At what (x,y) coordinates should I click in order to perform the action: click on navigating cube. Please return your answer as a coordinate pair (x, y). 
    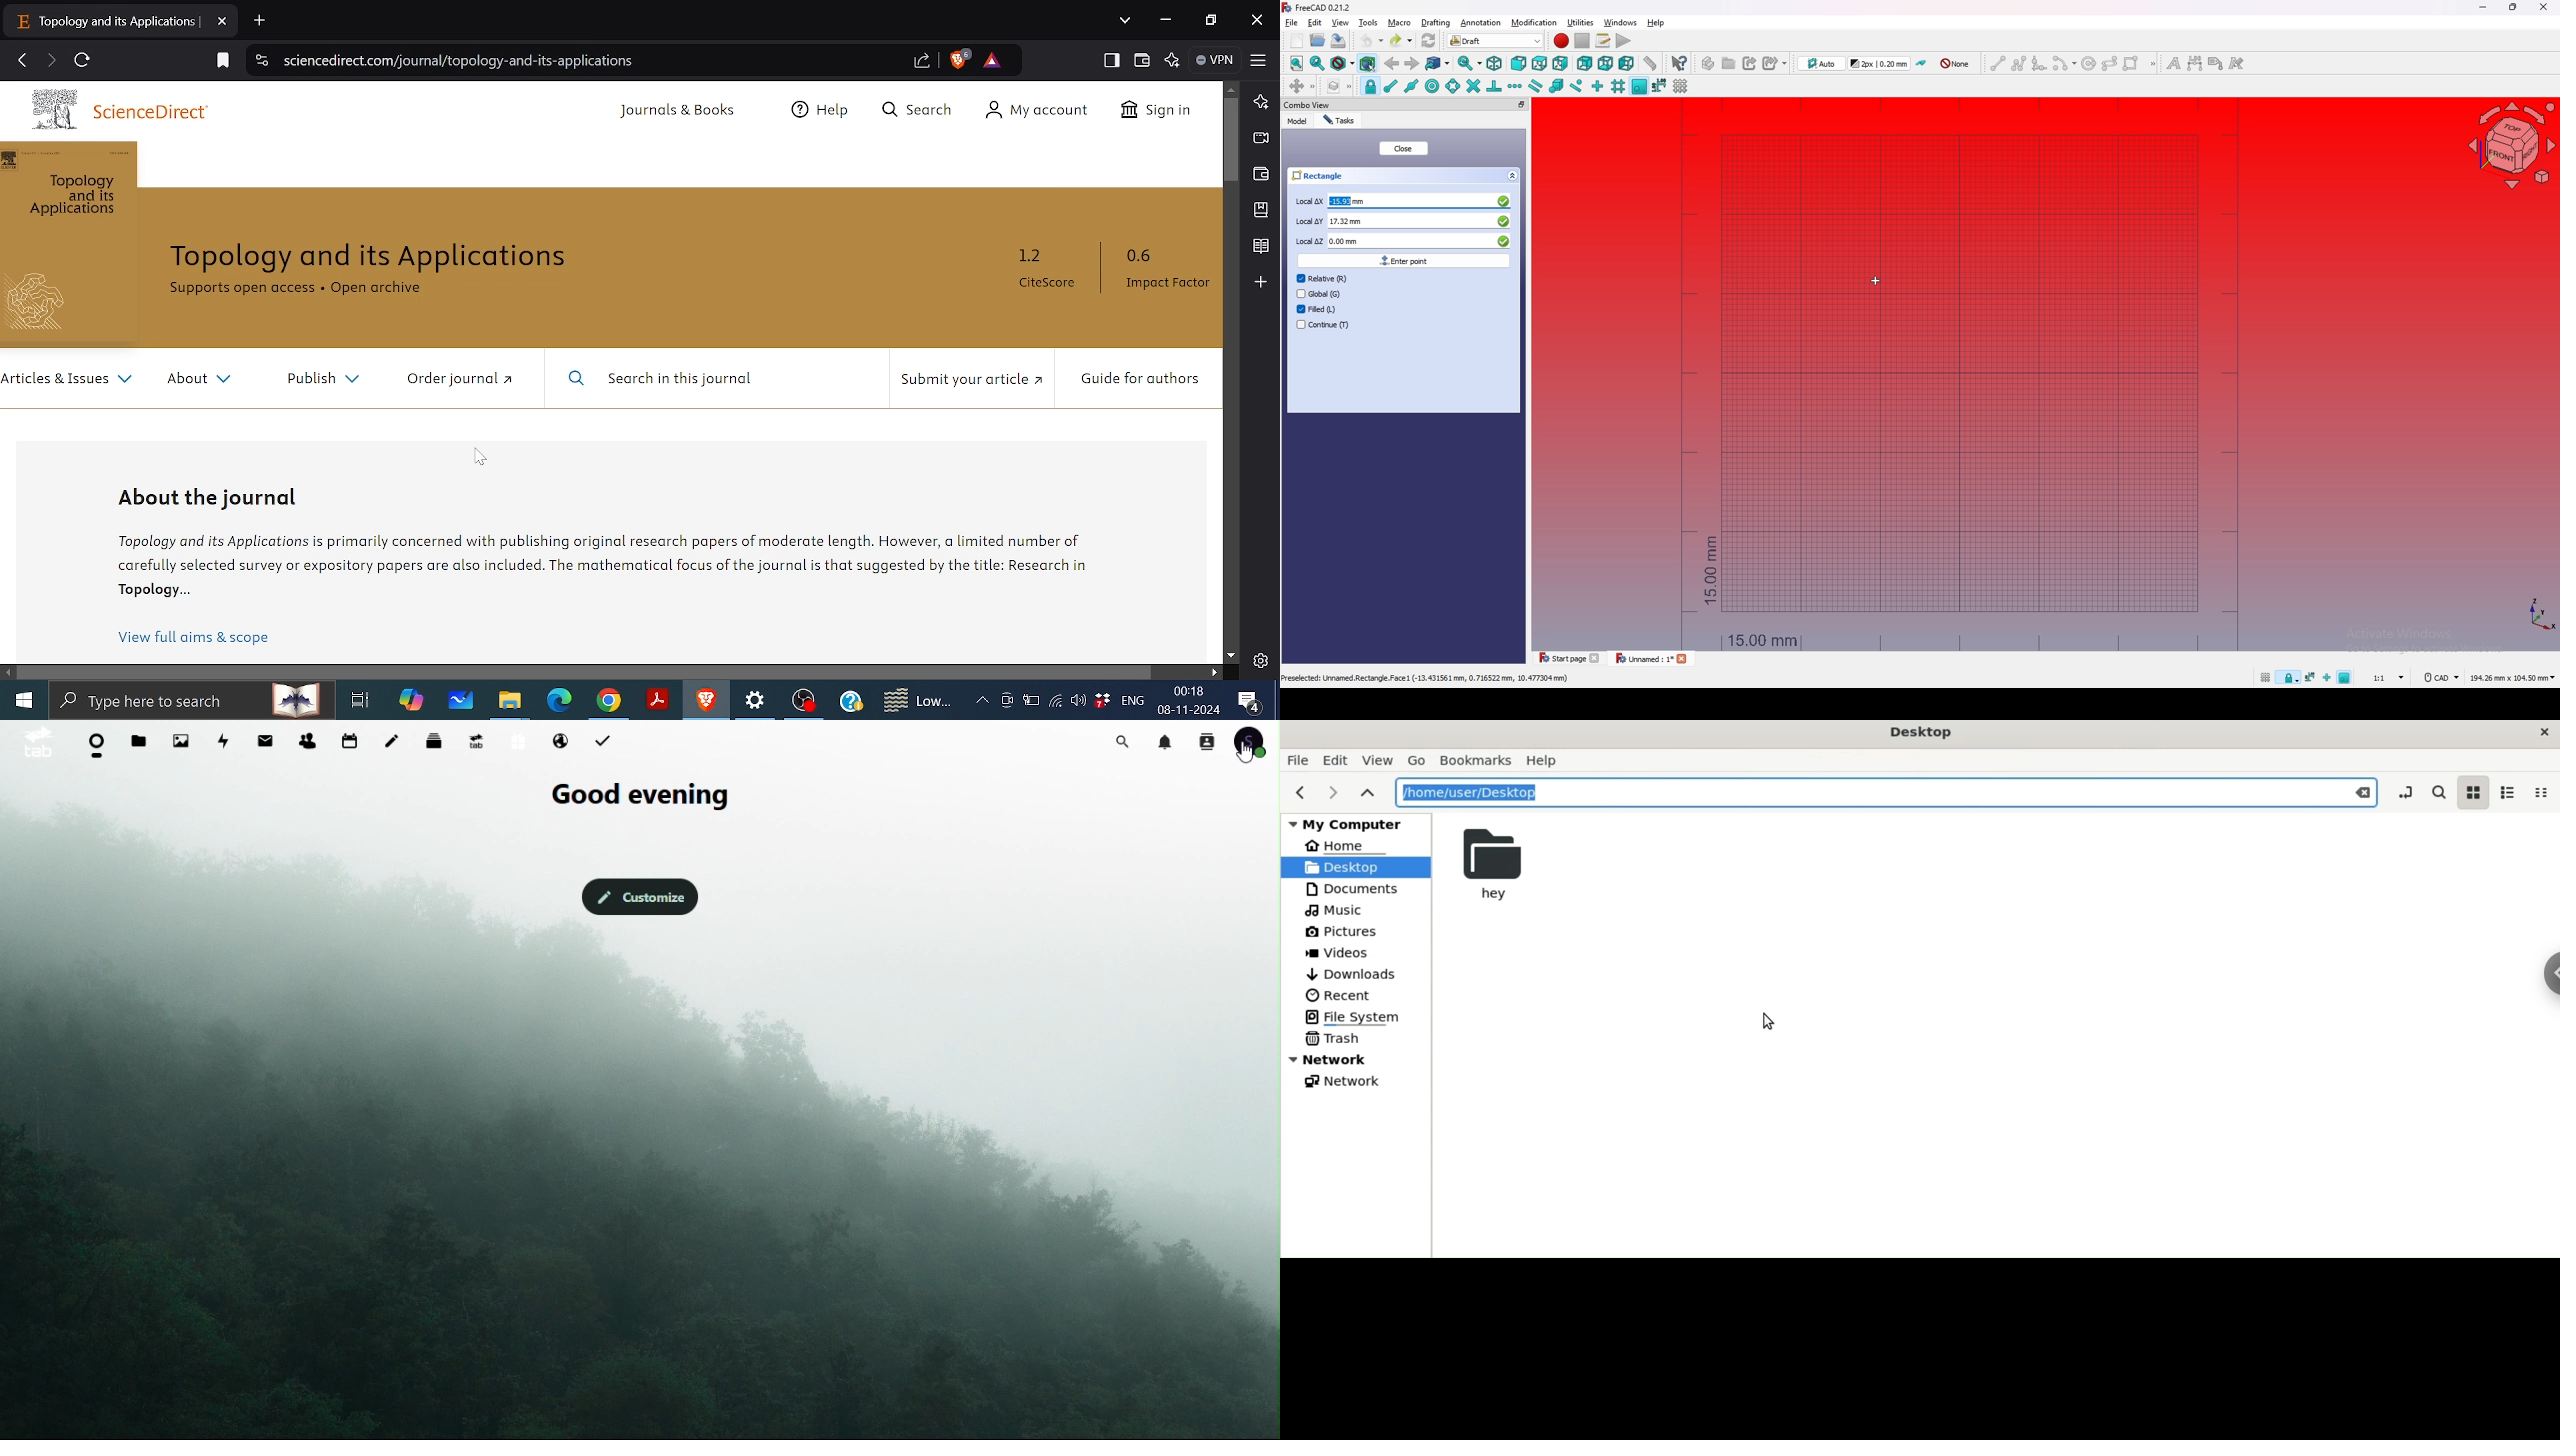
    Looking at the image, I should click on (2507, 146).